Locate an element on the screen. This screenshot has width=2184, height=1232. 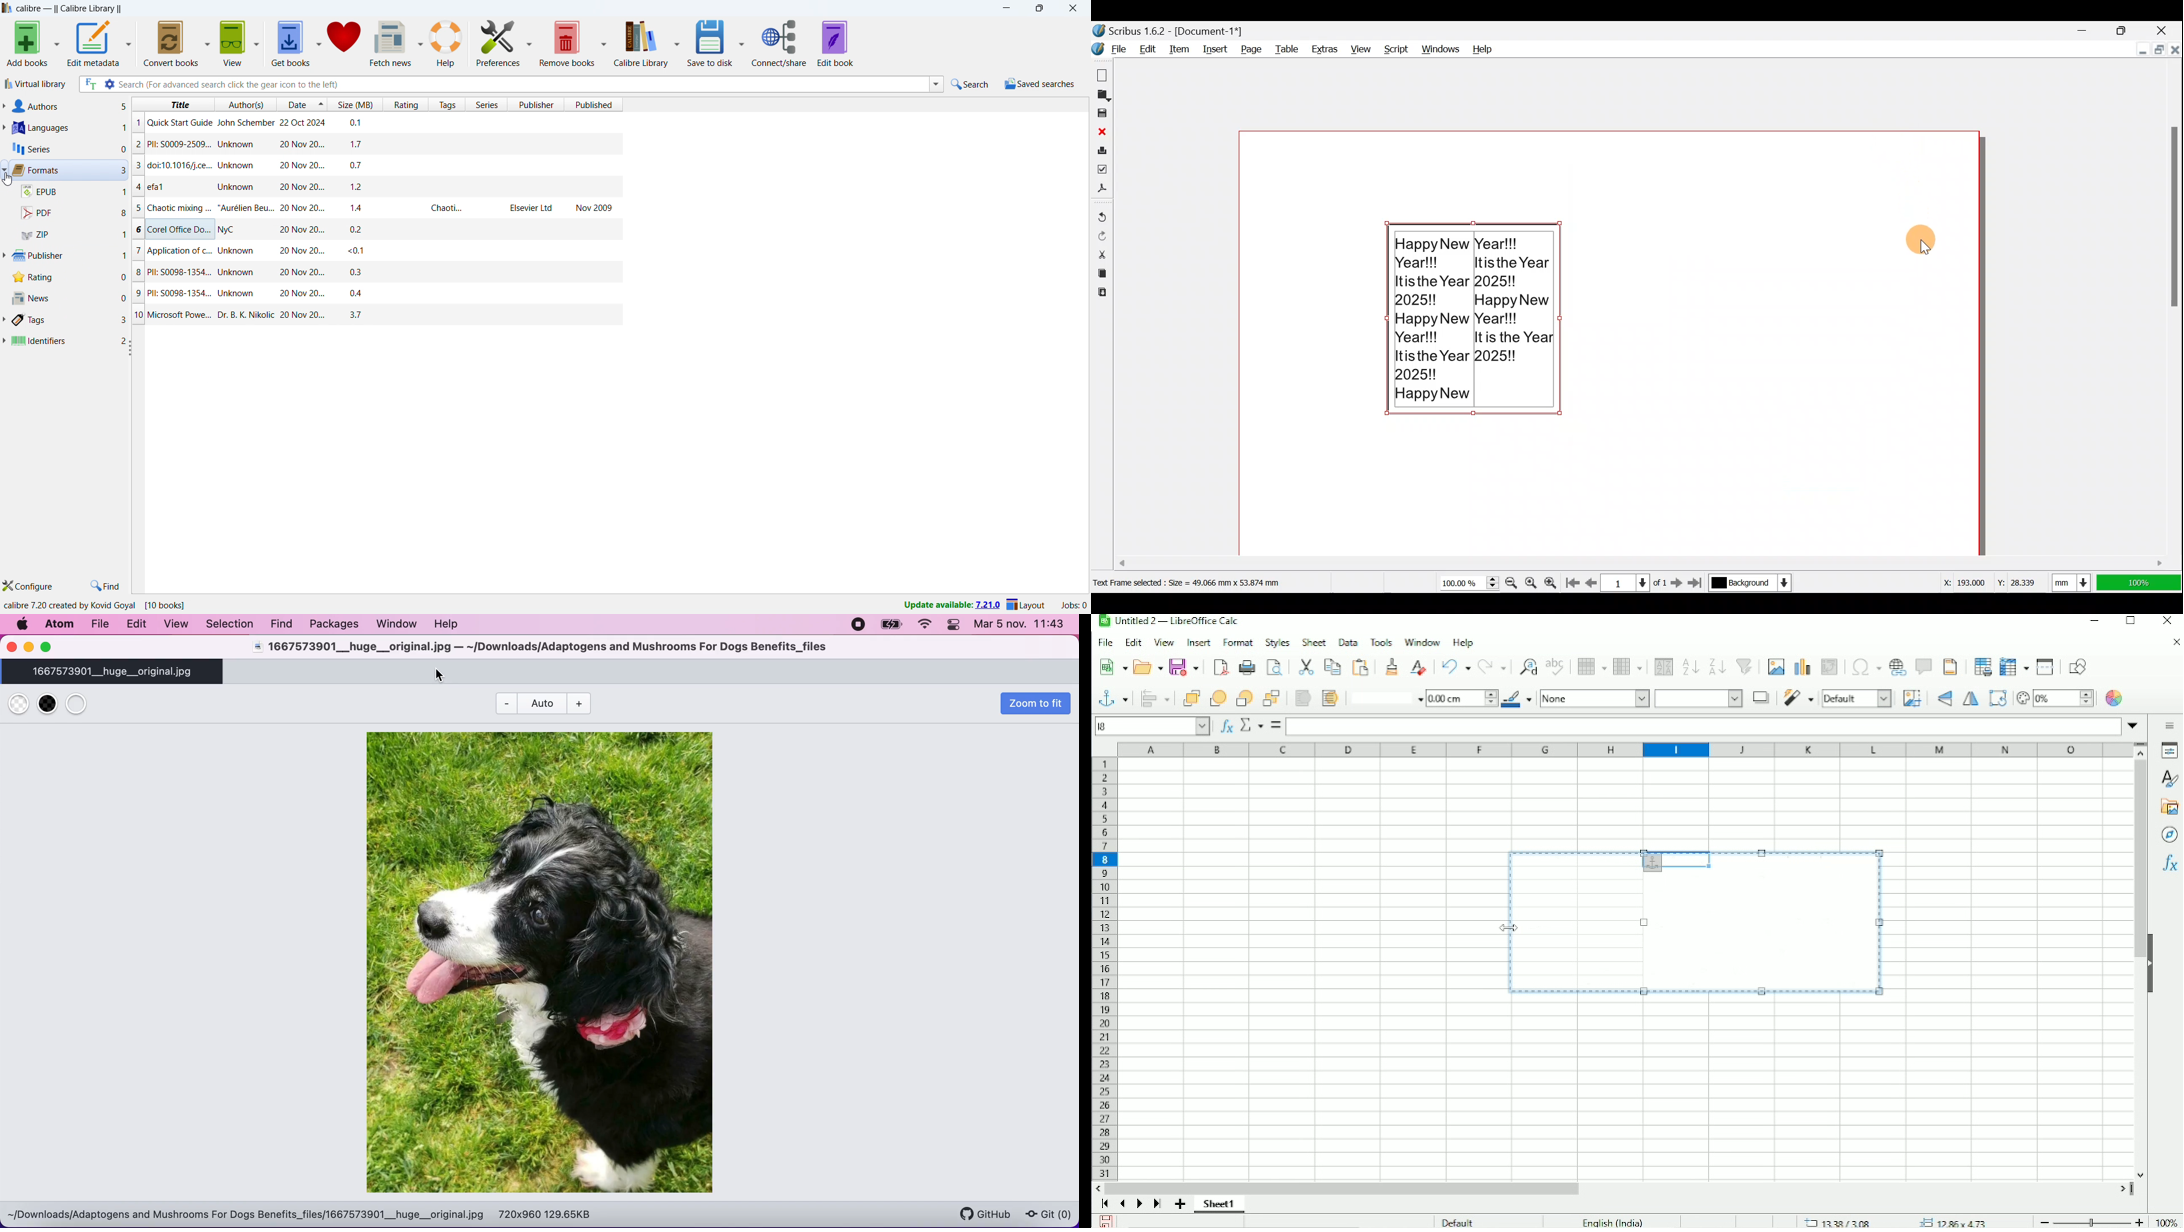
Align objects is located at coordinates (1154, 698).